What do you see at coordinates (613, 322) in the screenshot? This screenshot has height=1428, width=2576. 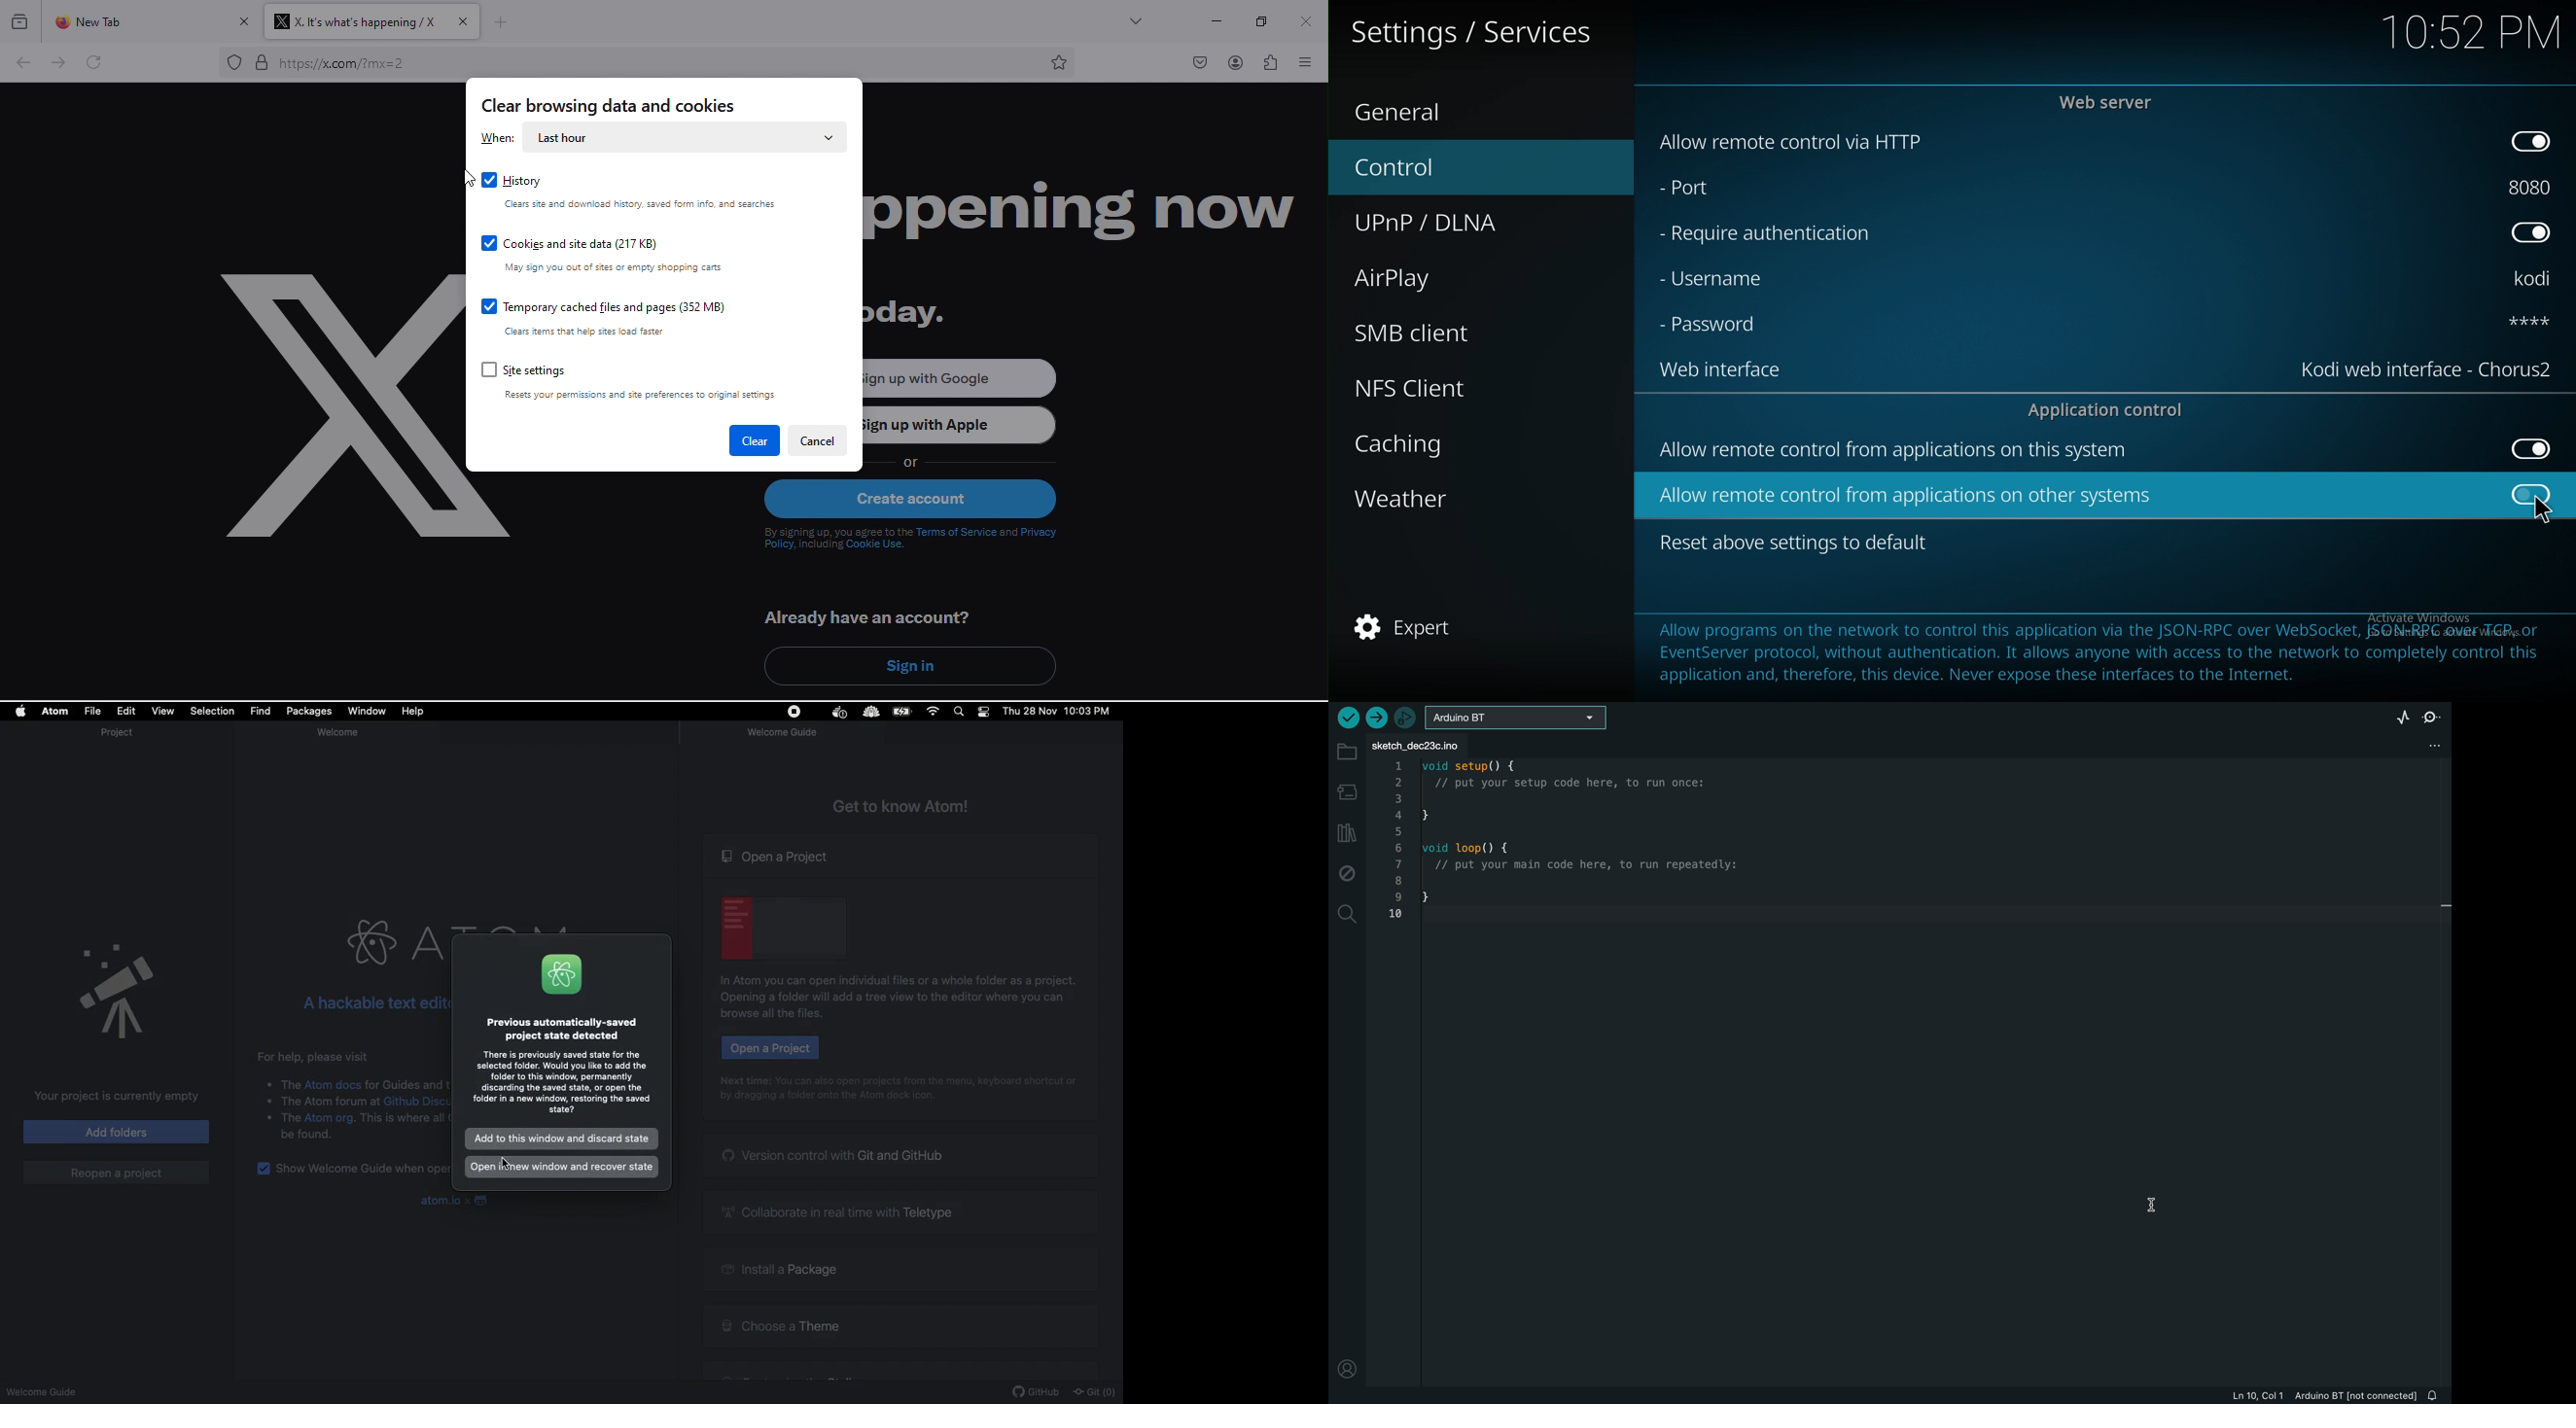 I see `temporary cached files and pages` at bounding box center [613, 322].